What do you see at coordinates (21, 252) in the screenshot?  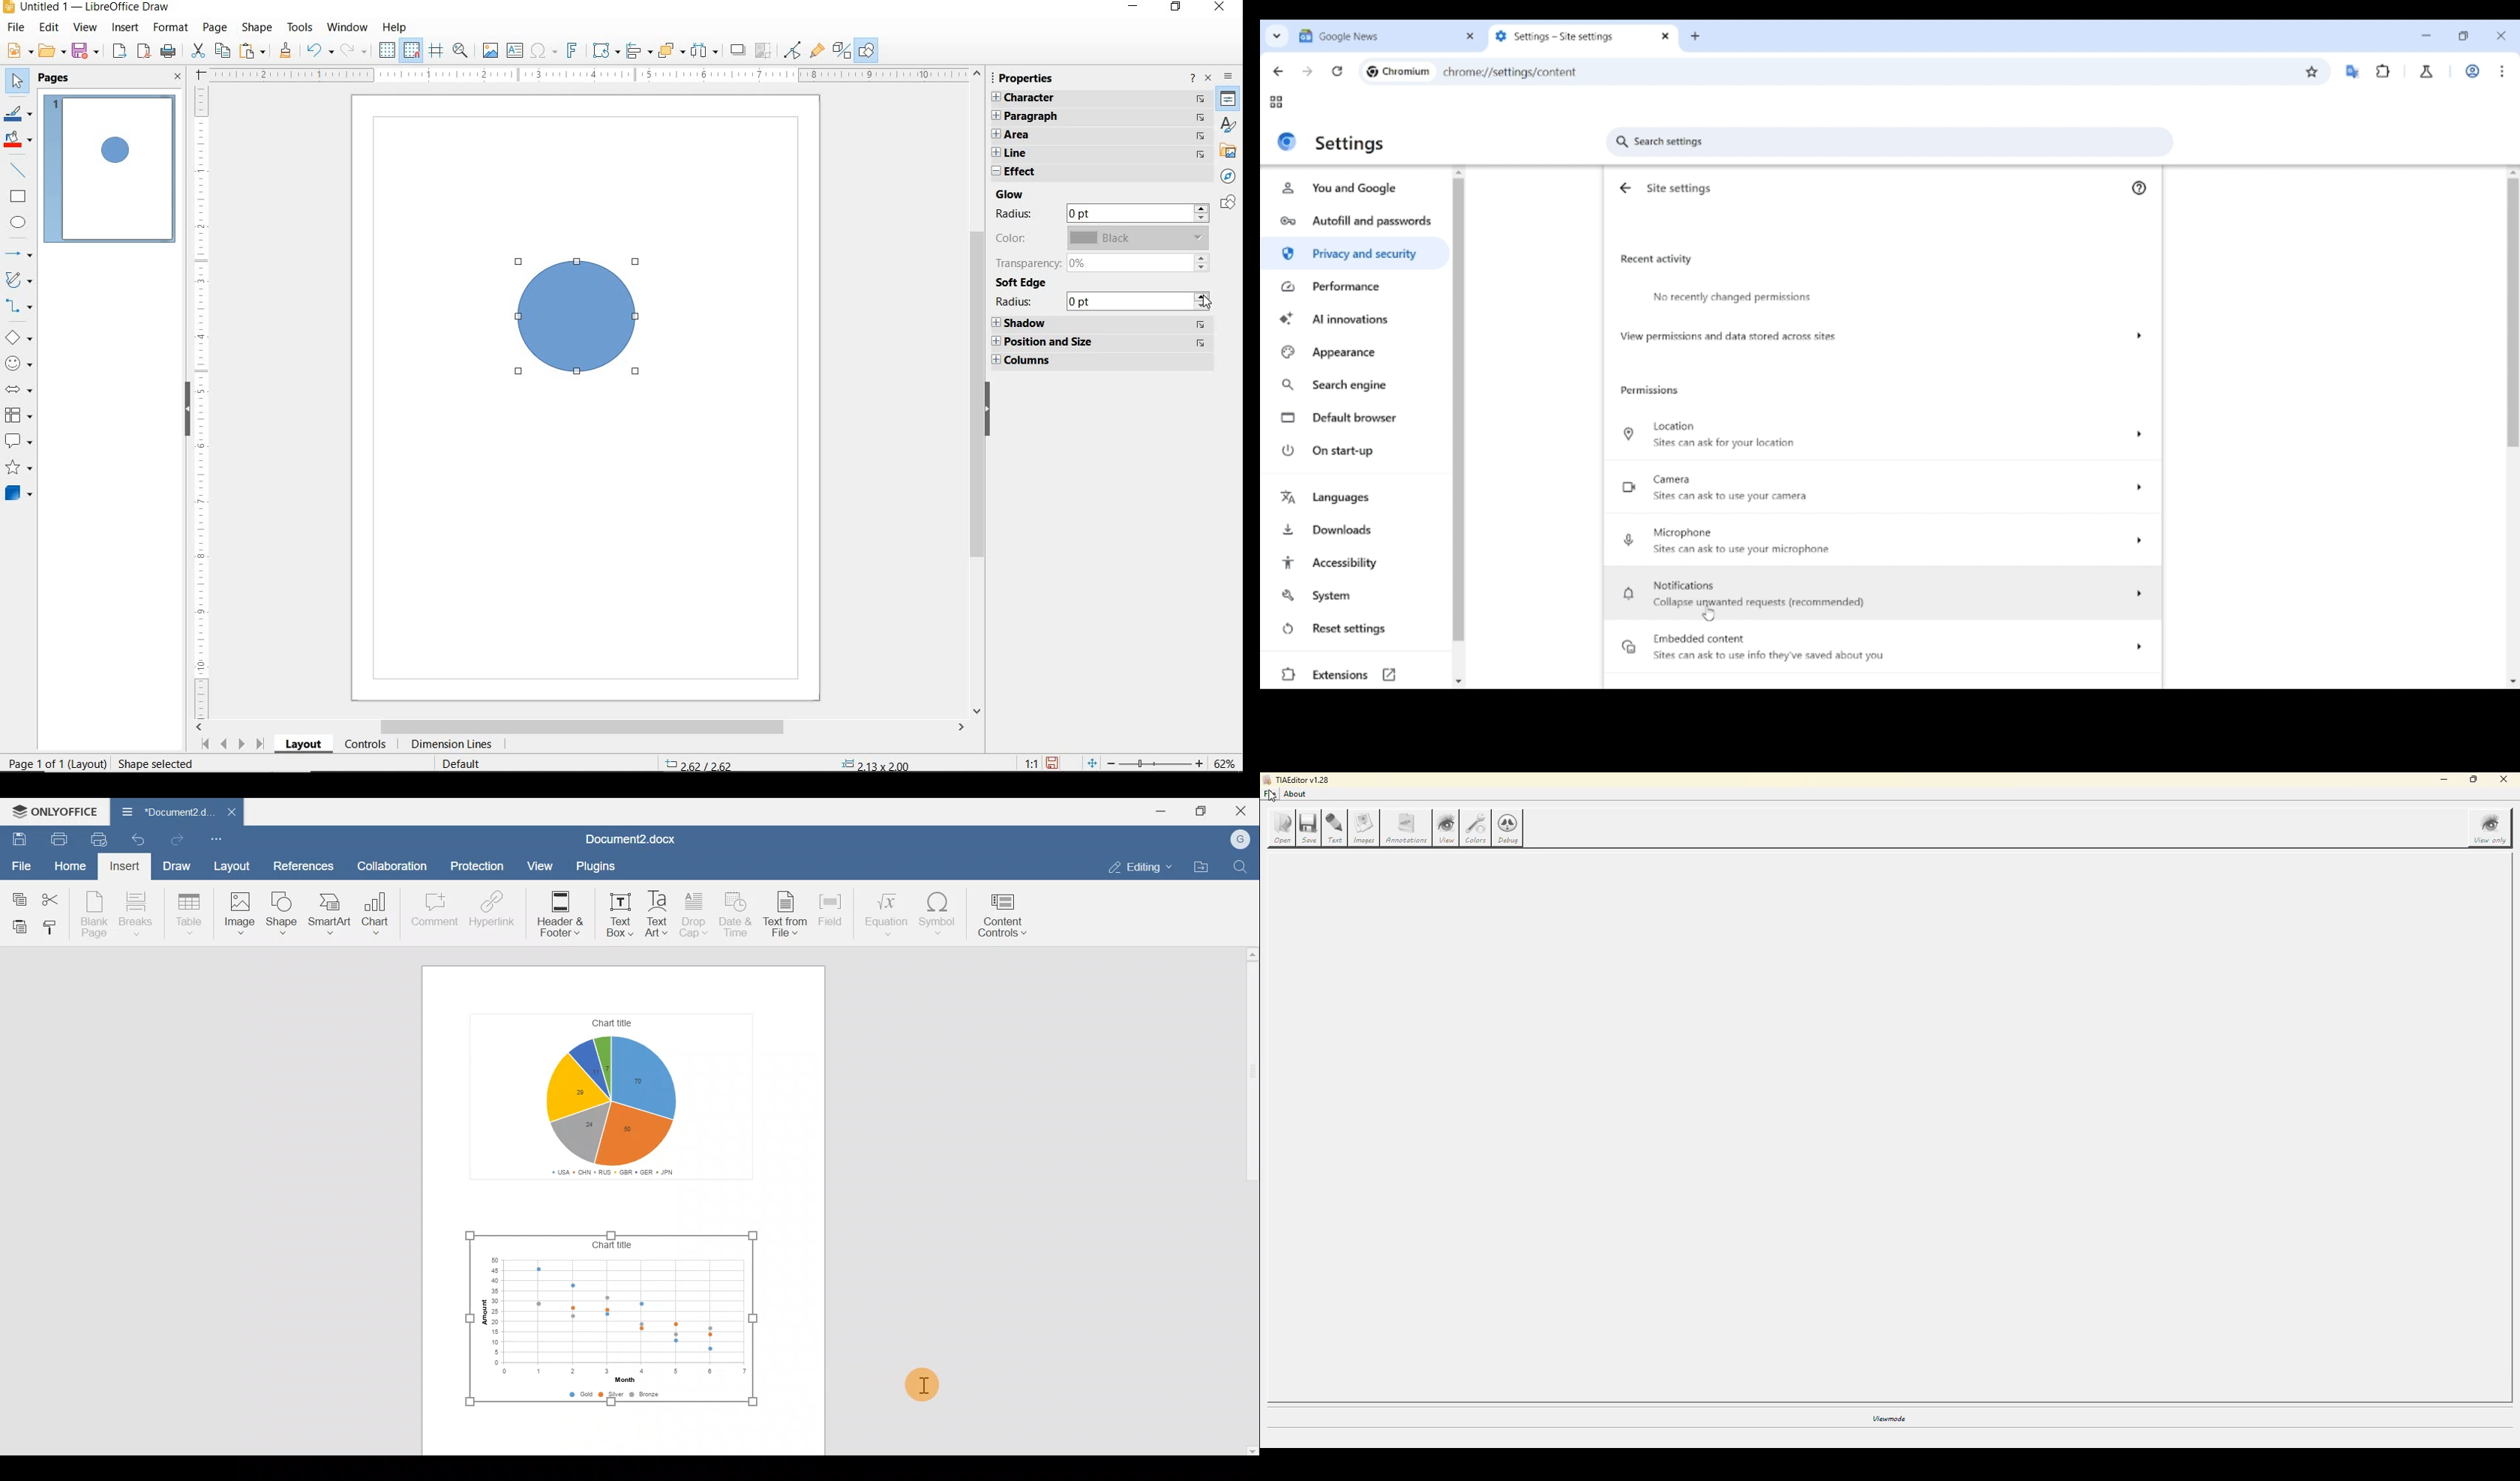 I see `LINES AND ARROWS` at bounding box center [21, 252].